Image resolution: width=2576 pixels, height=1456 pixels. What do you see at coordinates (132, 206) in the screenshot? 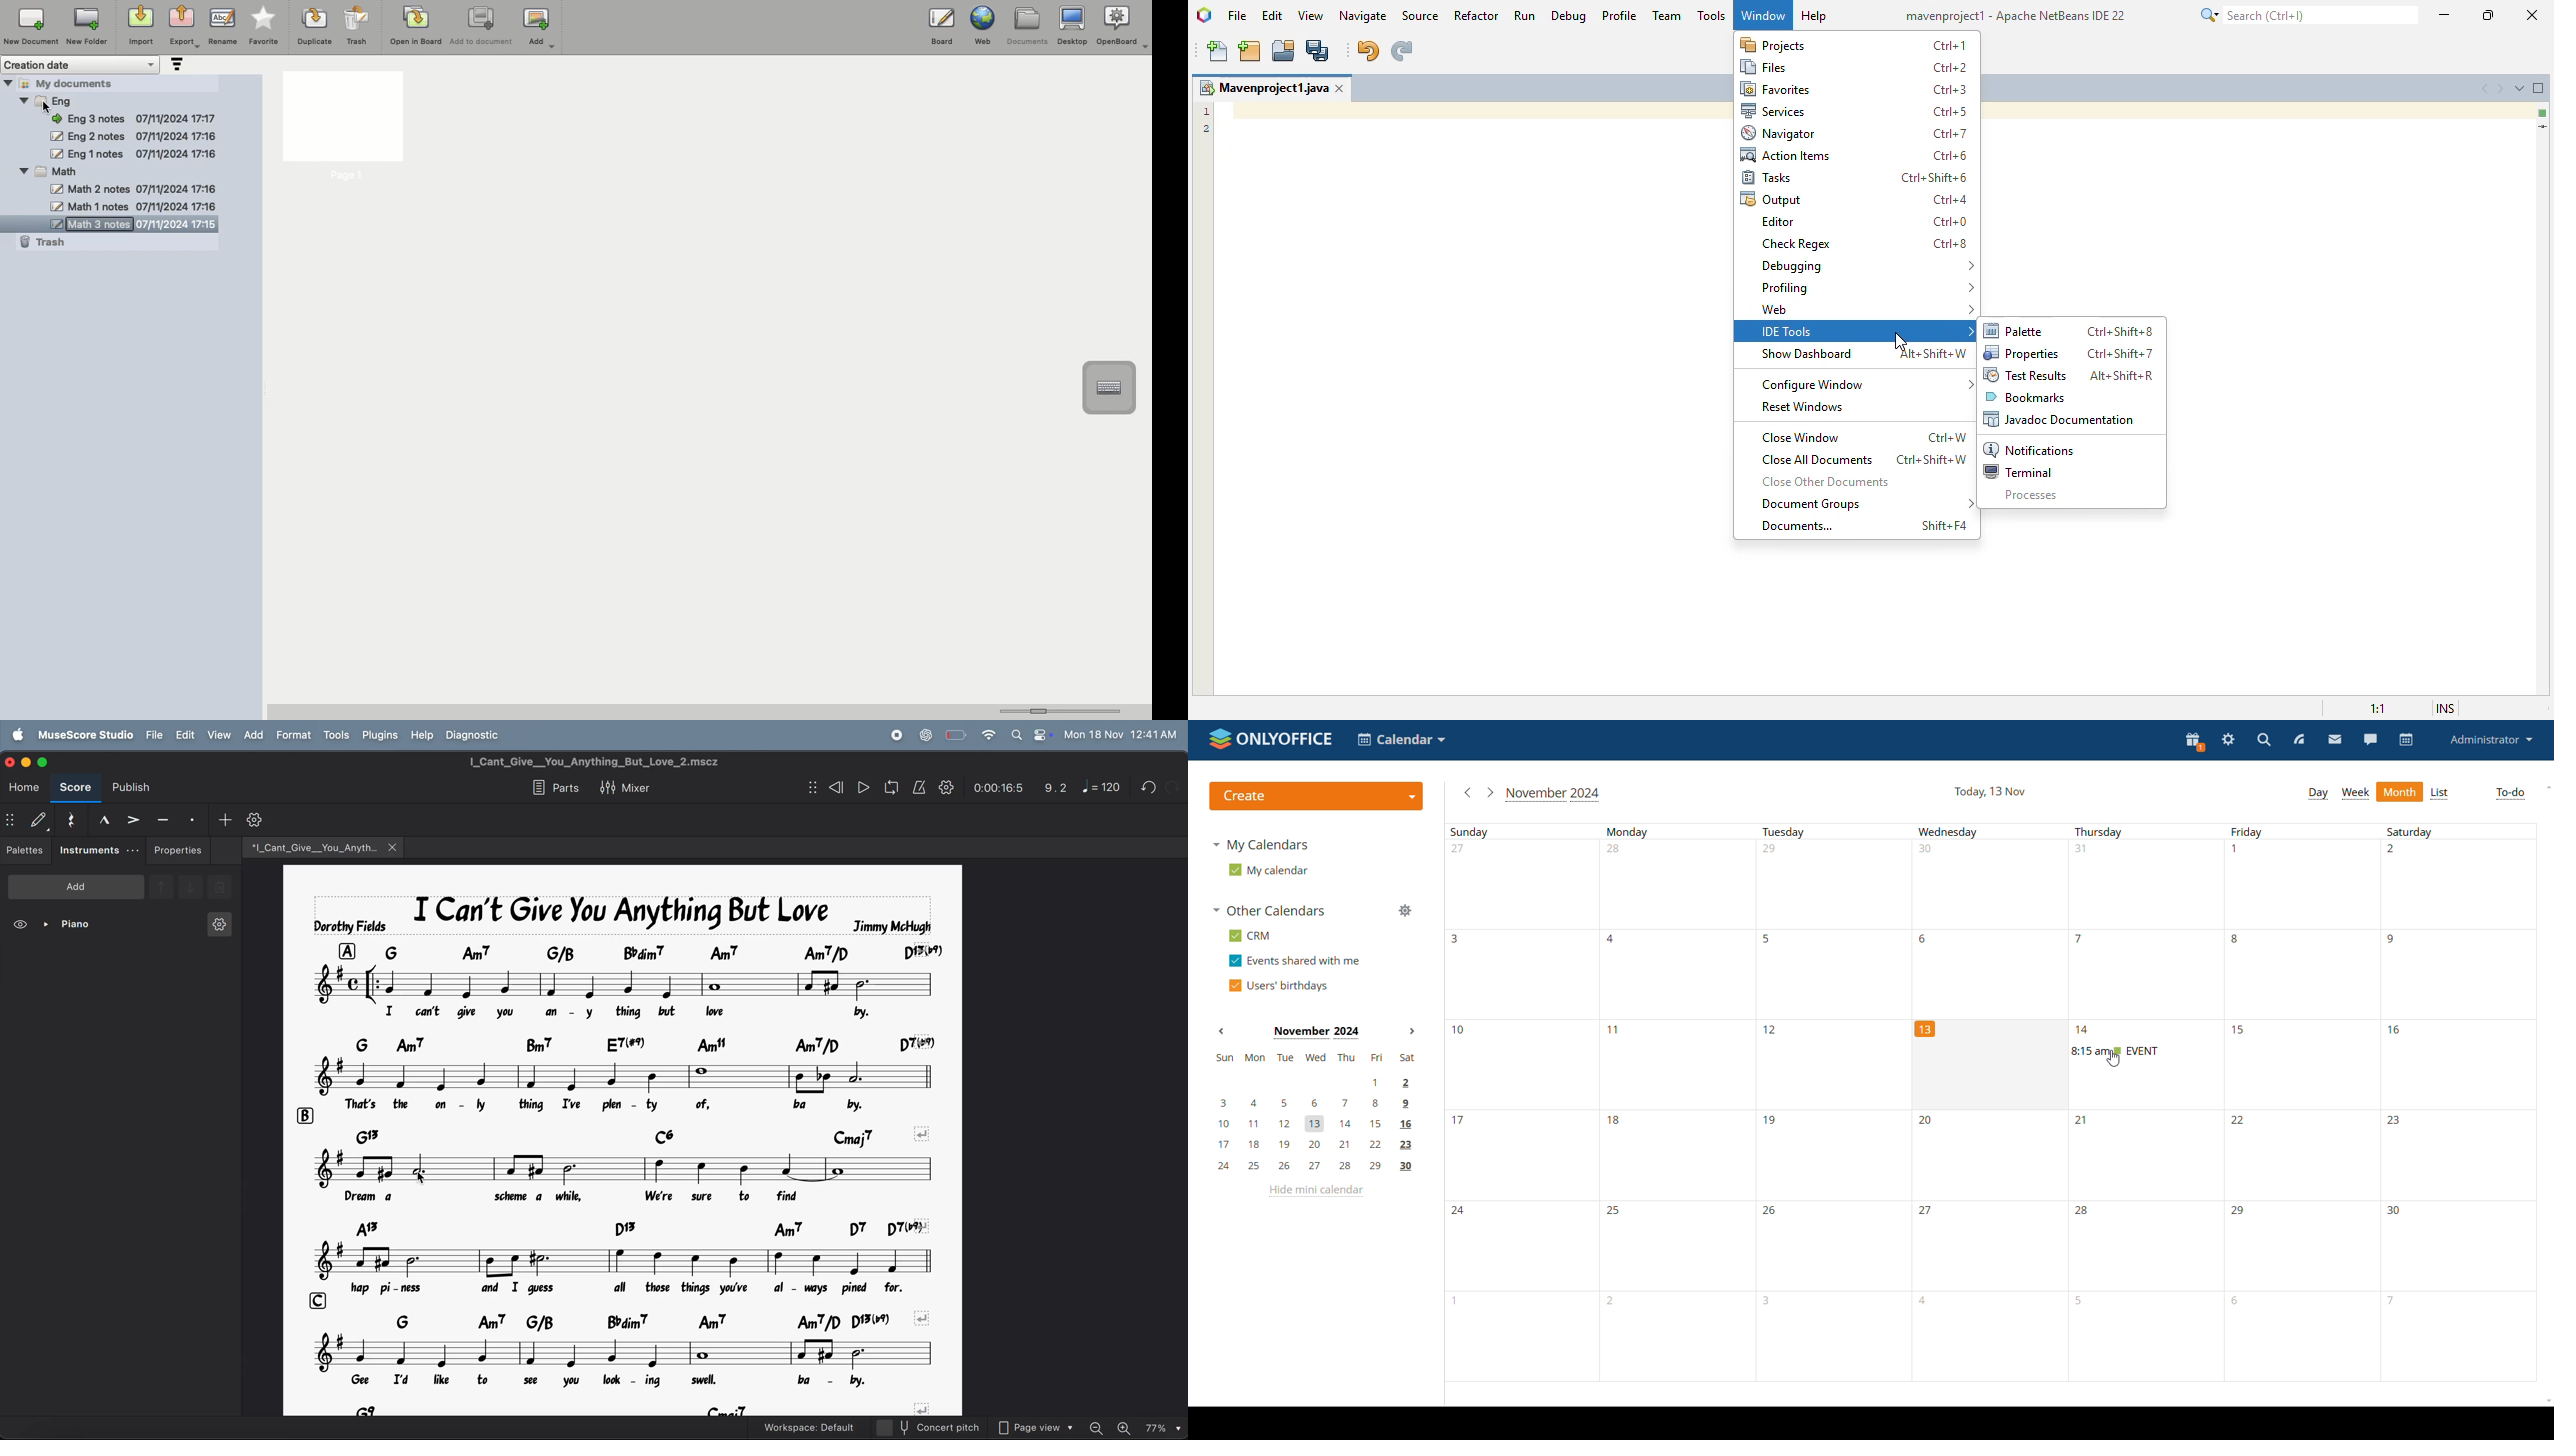
I see `math 1 notes` at bounding box center [132, 206].